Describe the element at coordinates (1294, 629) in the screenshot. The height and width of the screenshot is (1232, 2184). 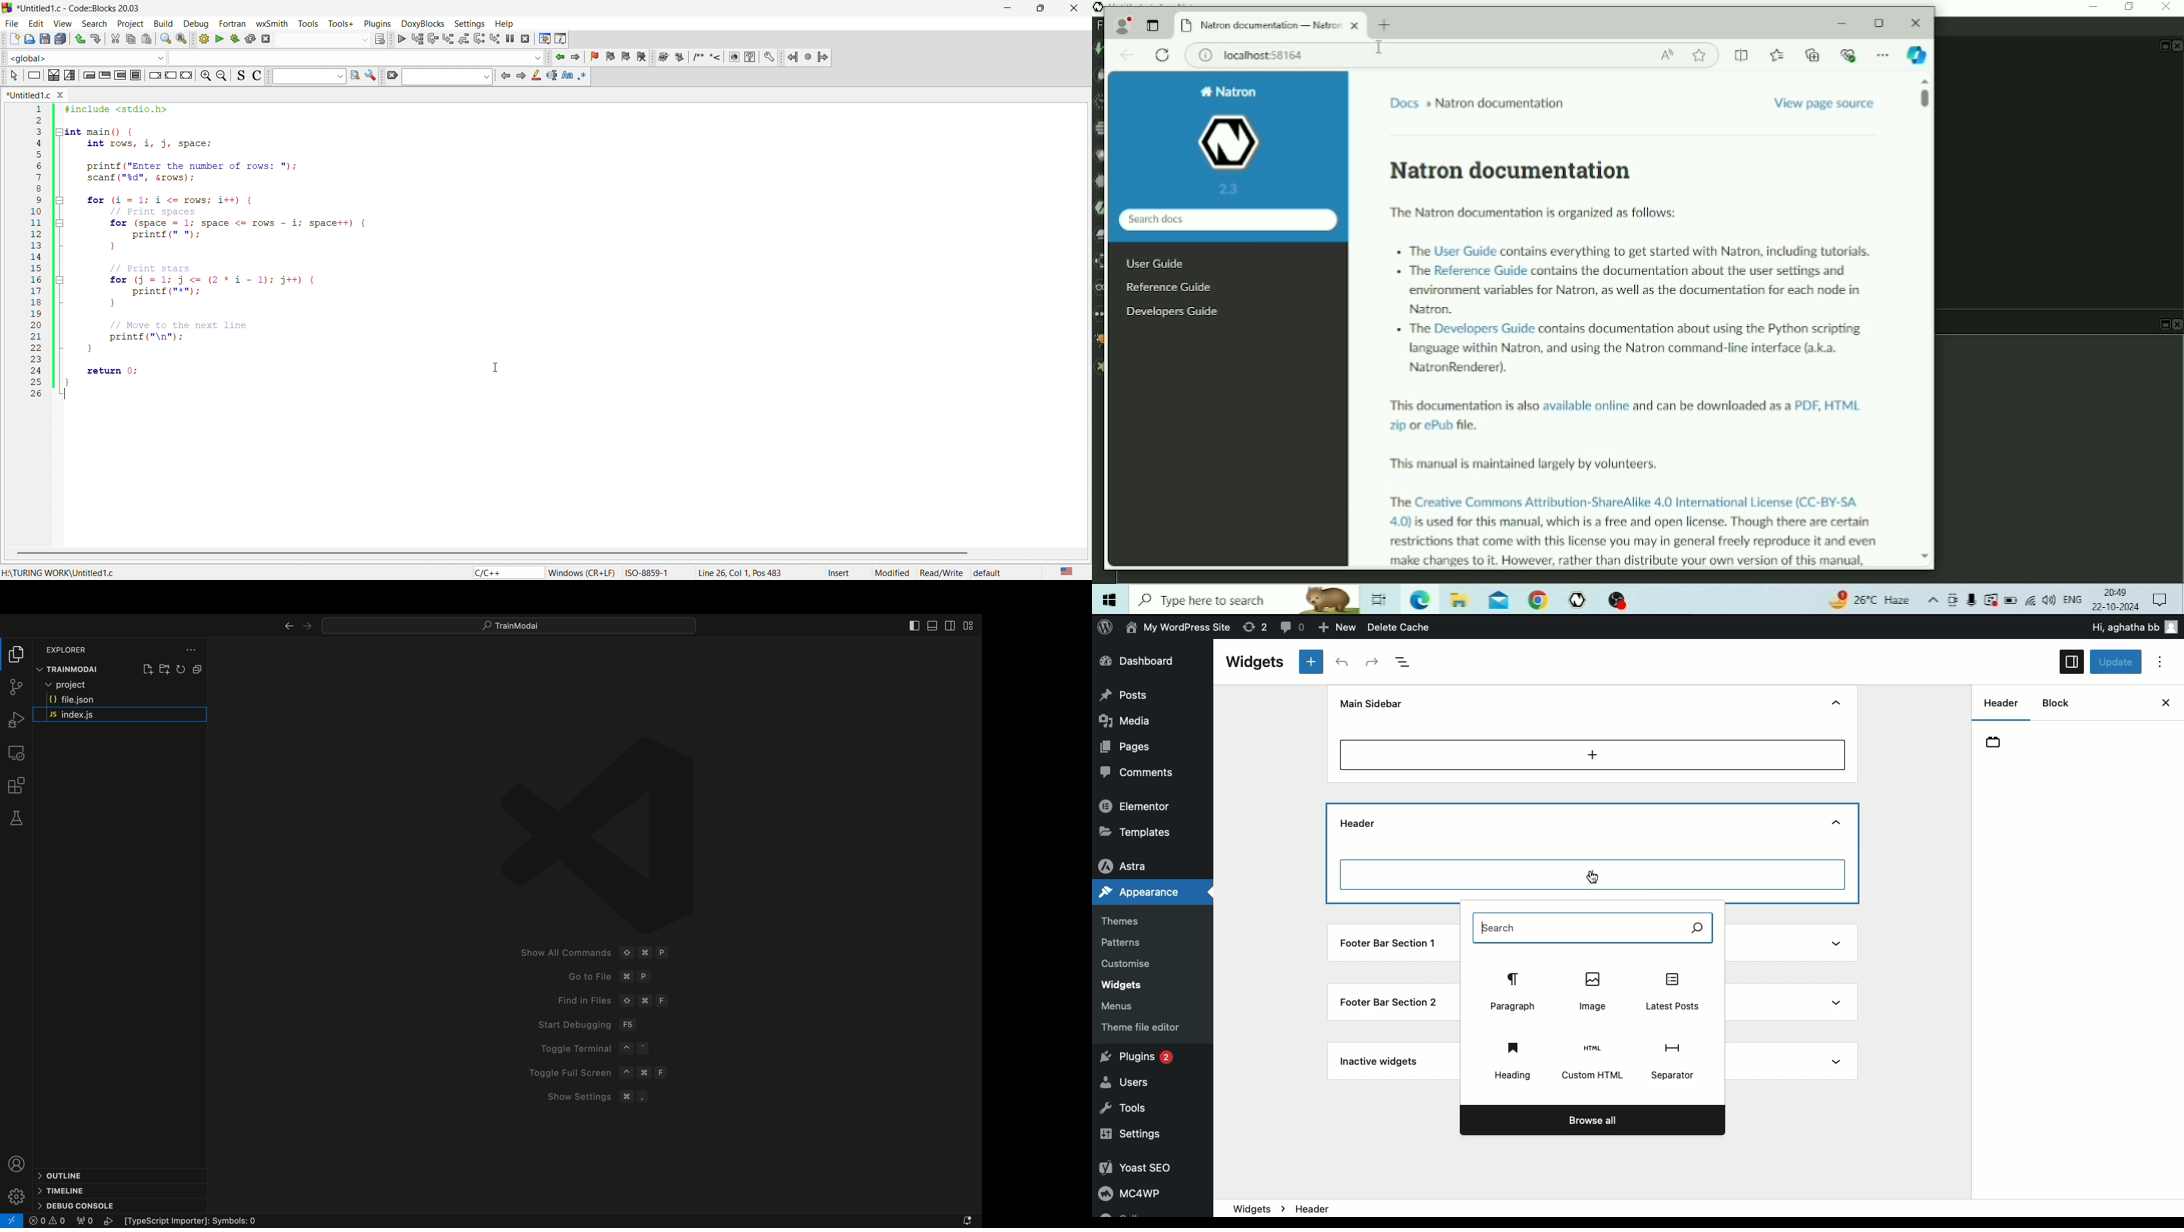
I see `` at that location.